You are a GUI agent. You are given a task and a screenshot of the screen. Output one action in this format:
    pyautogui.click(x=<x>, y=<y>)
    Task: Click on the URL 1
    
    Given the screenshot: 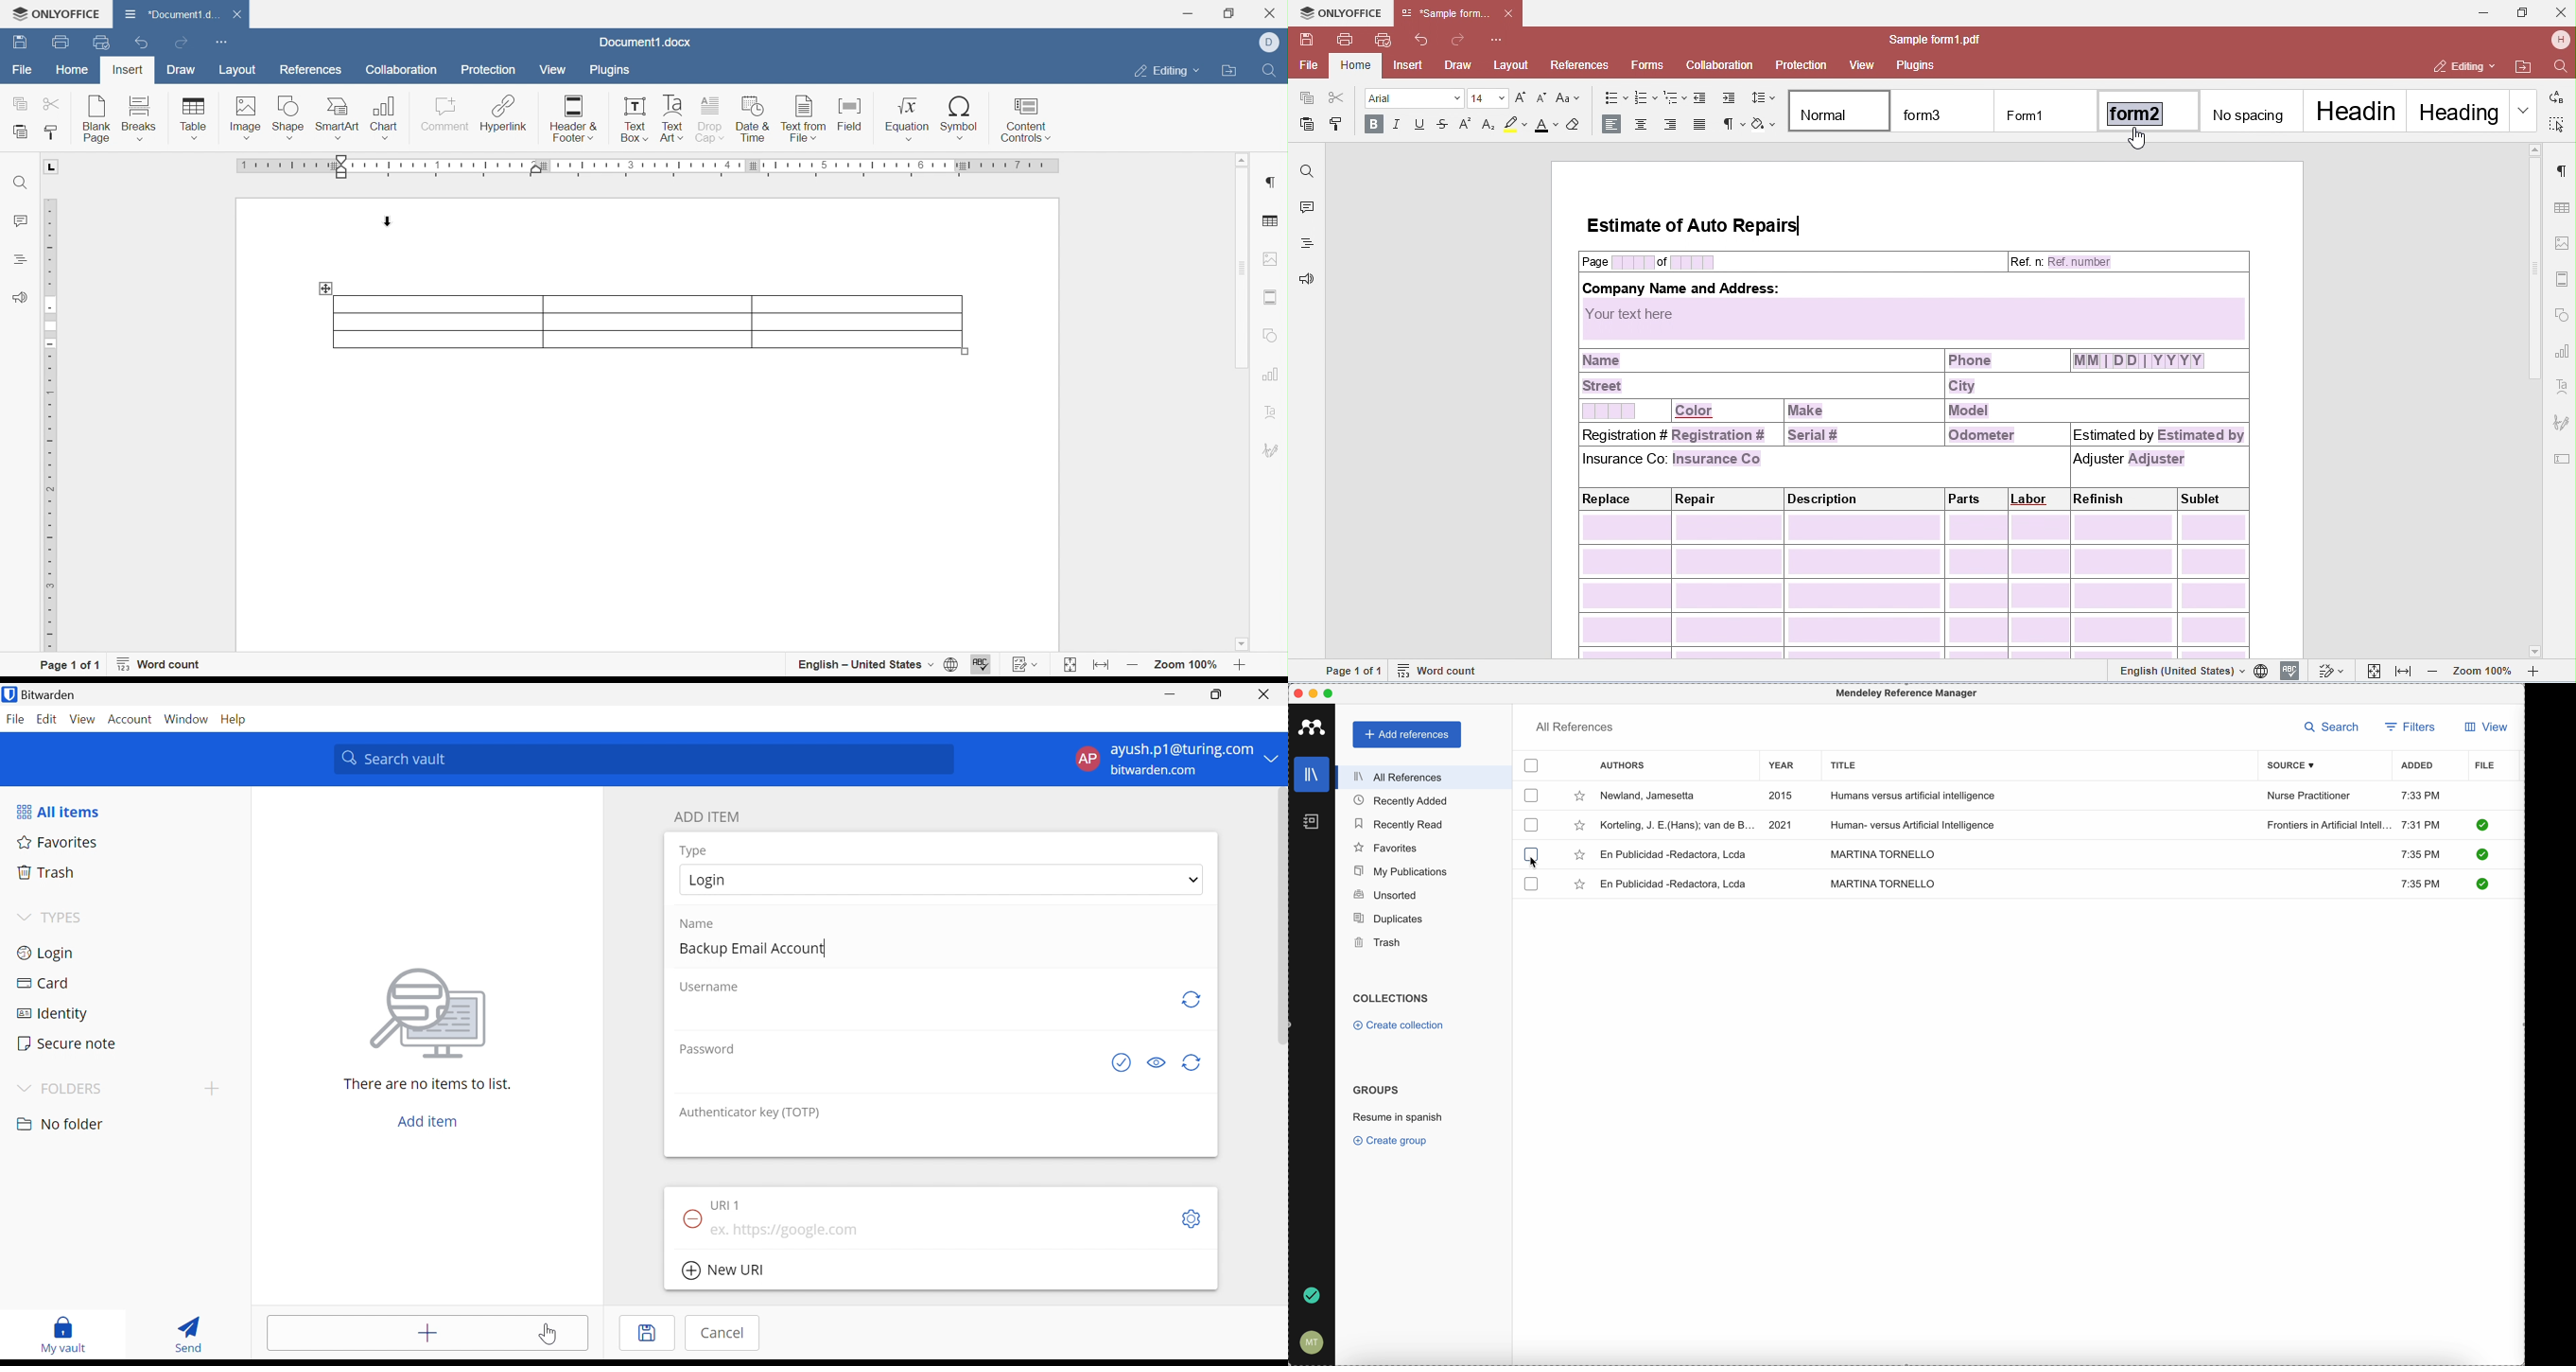 What is the action you would take?
    pyautogui.click(x=727, y=1205)
    